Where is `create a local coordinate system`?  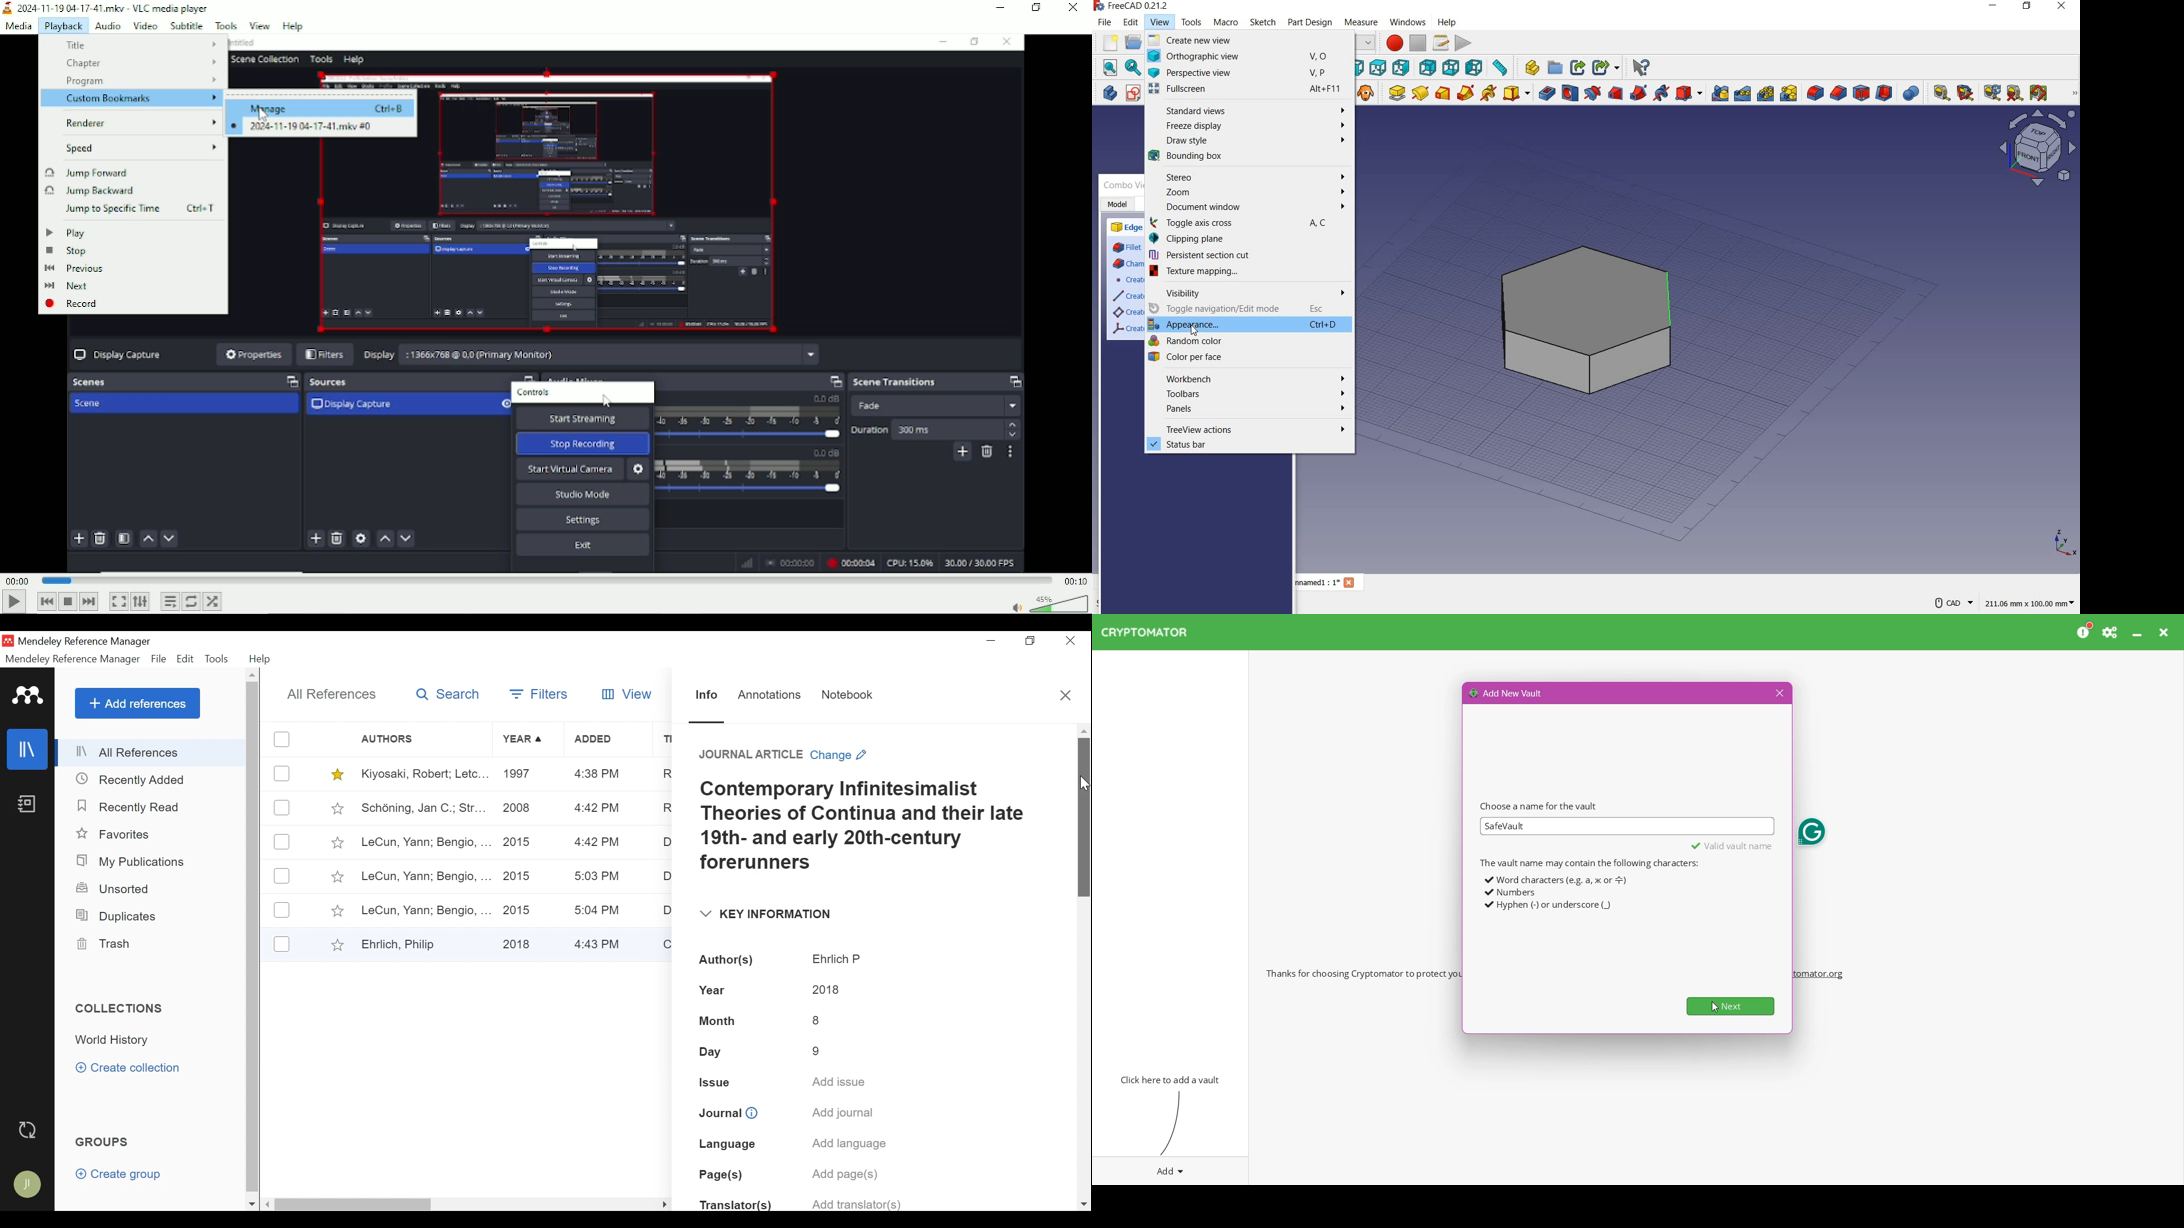
create a local coordinate system is located at coordinates (1126, 329).